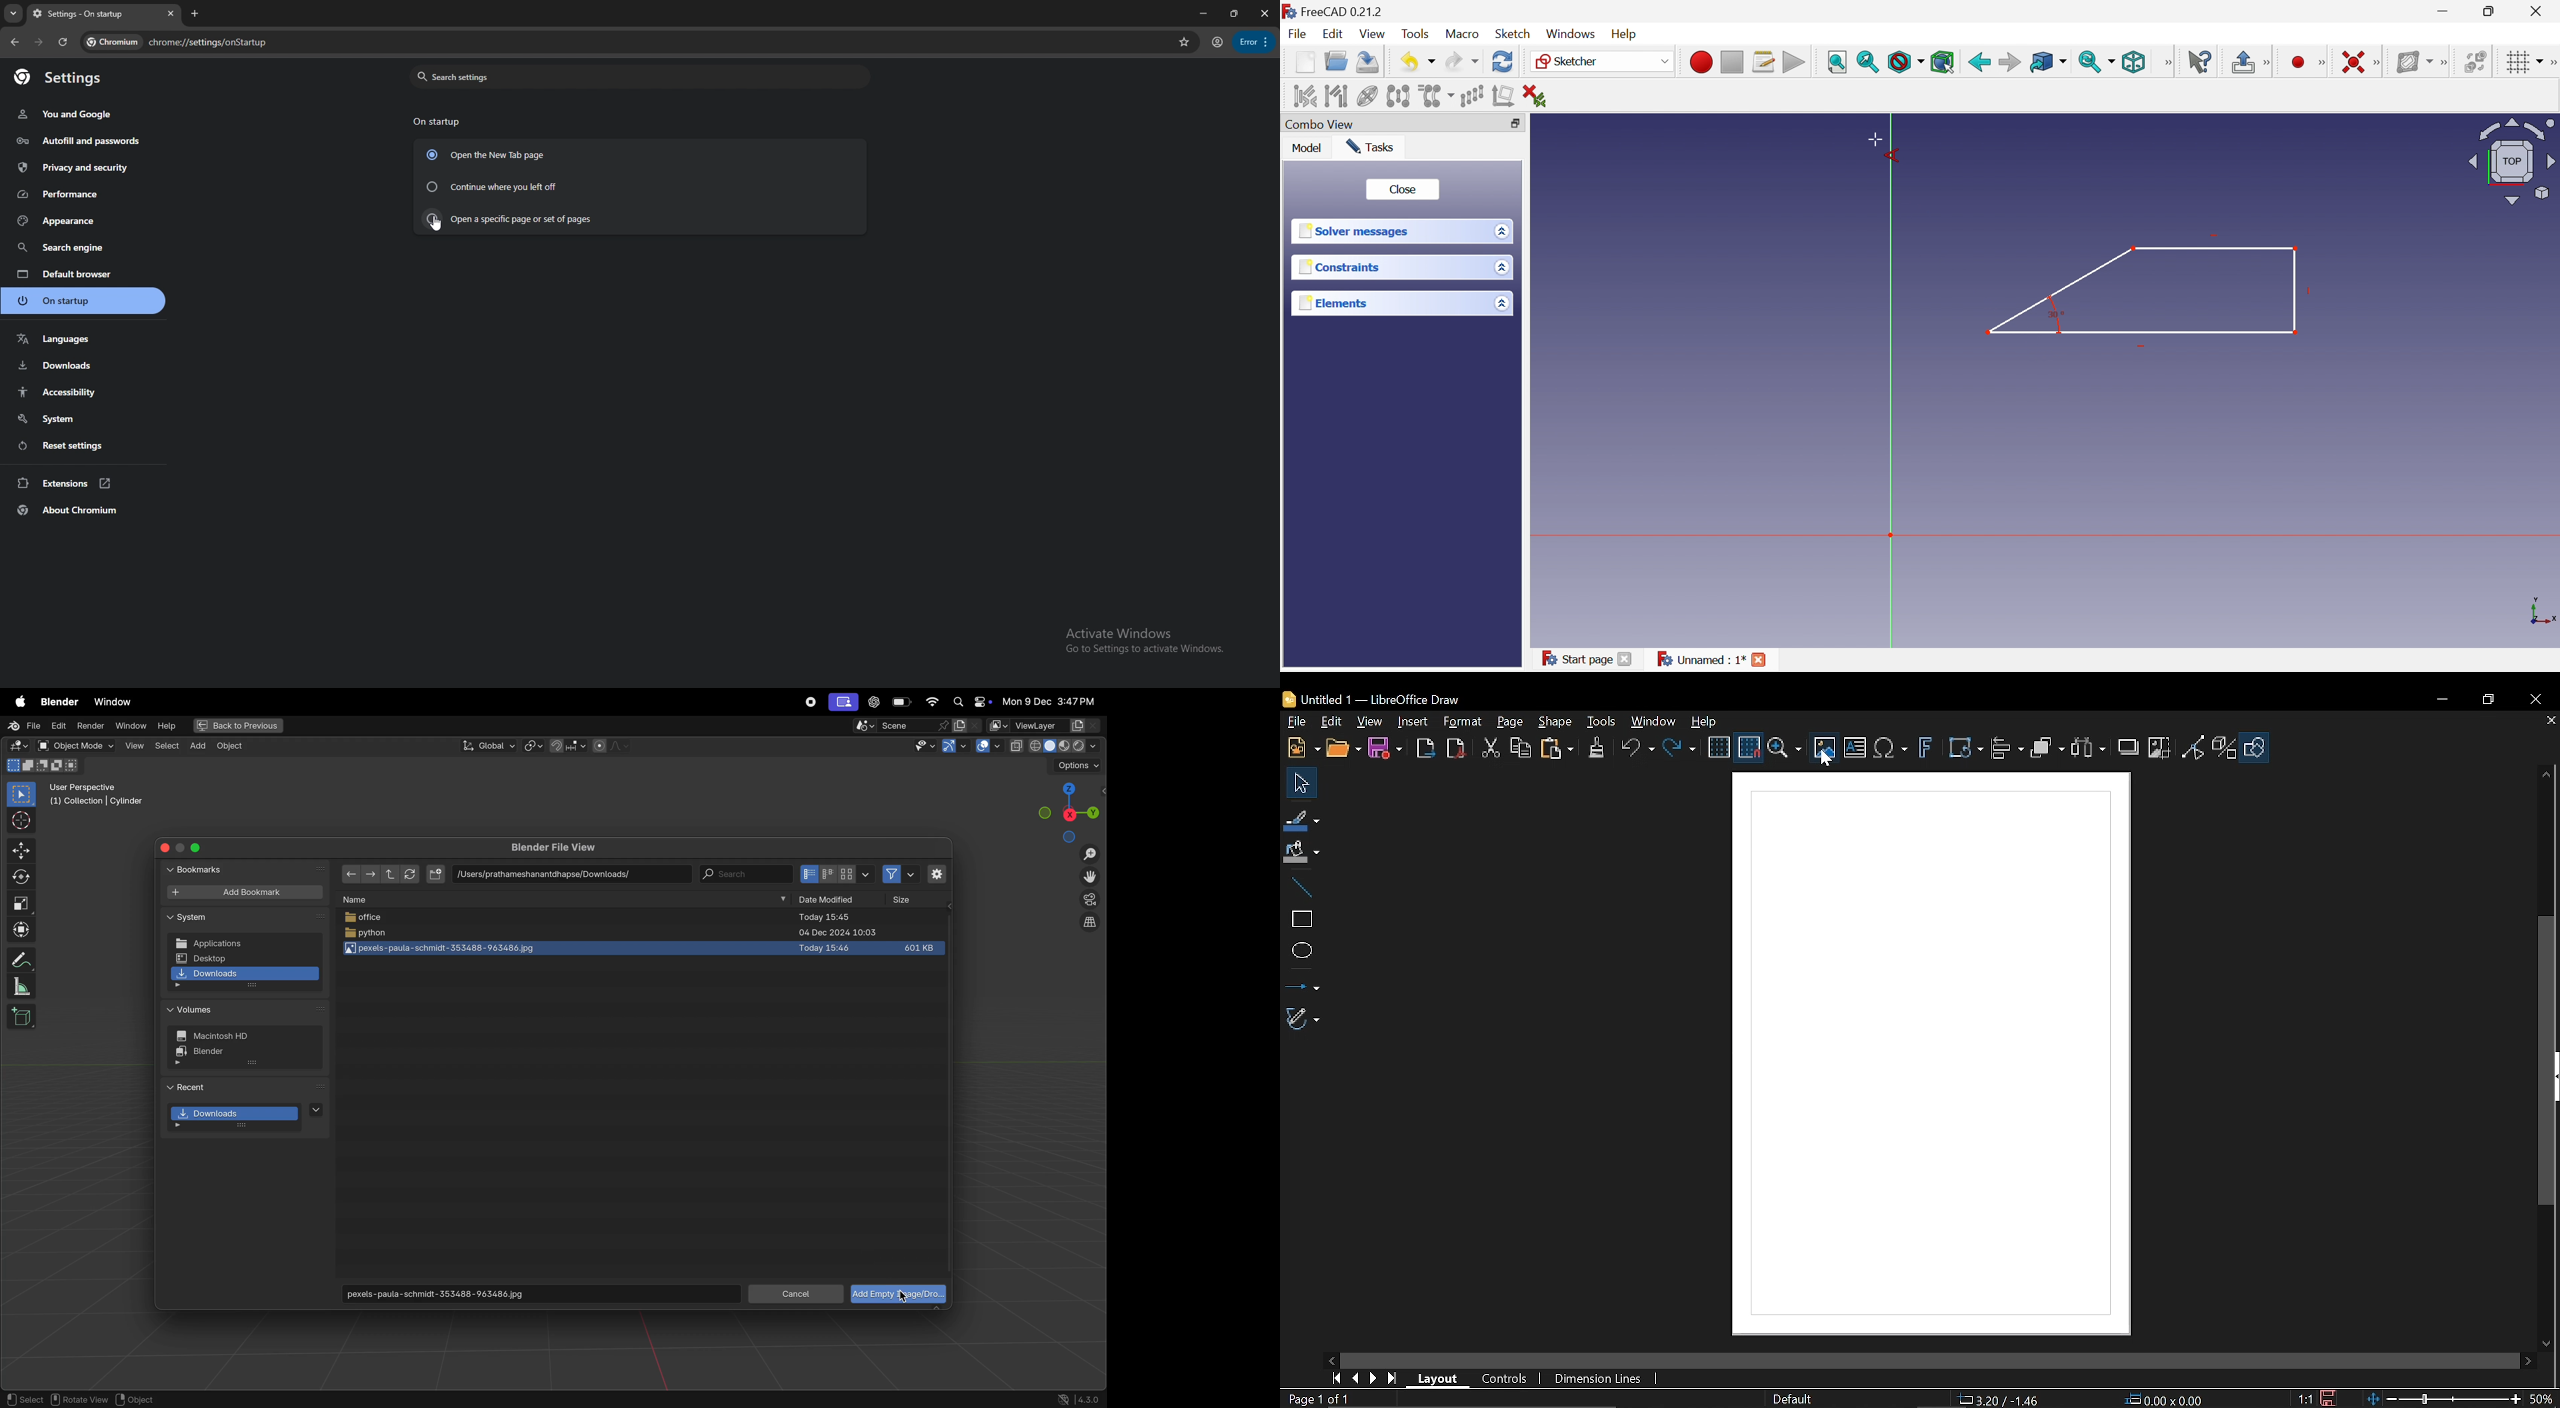 The height and width of the screenshot is (1428, 2576). Describe the element at coordinates (1403, 188) in the screenshot. I see `Close` at that location.